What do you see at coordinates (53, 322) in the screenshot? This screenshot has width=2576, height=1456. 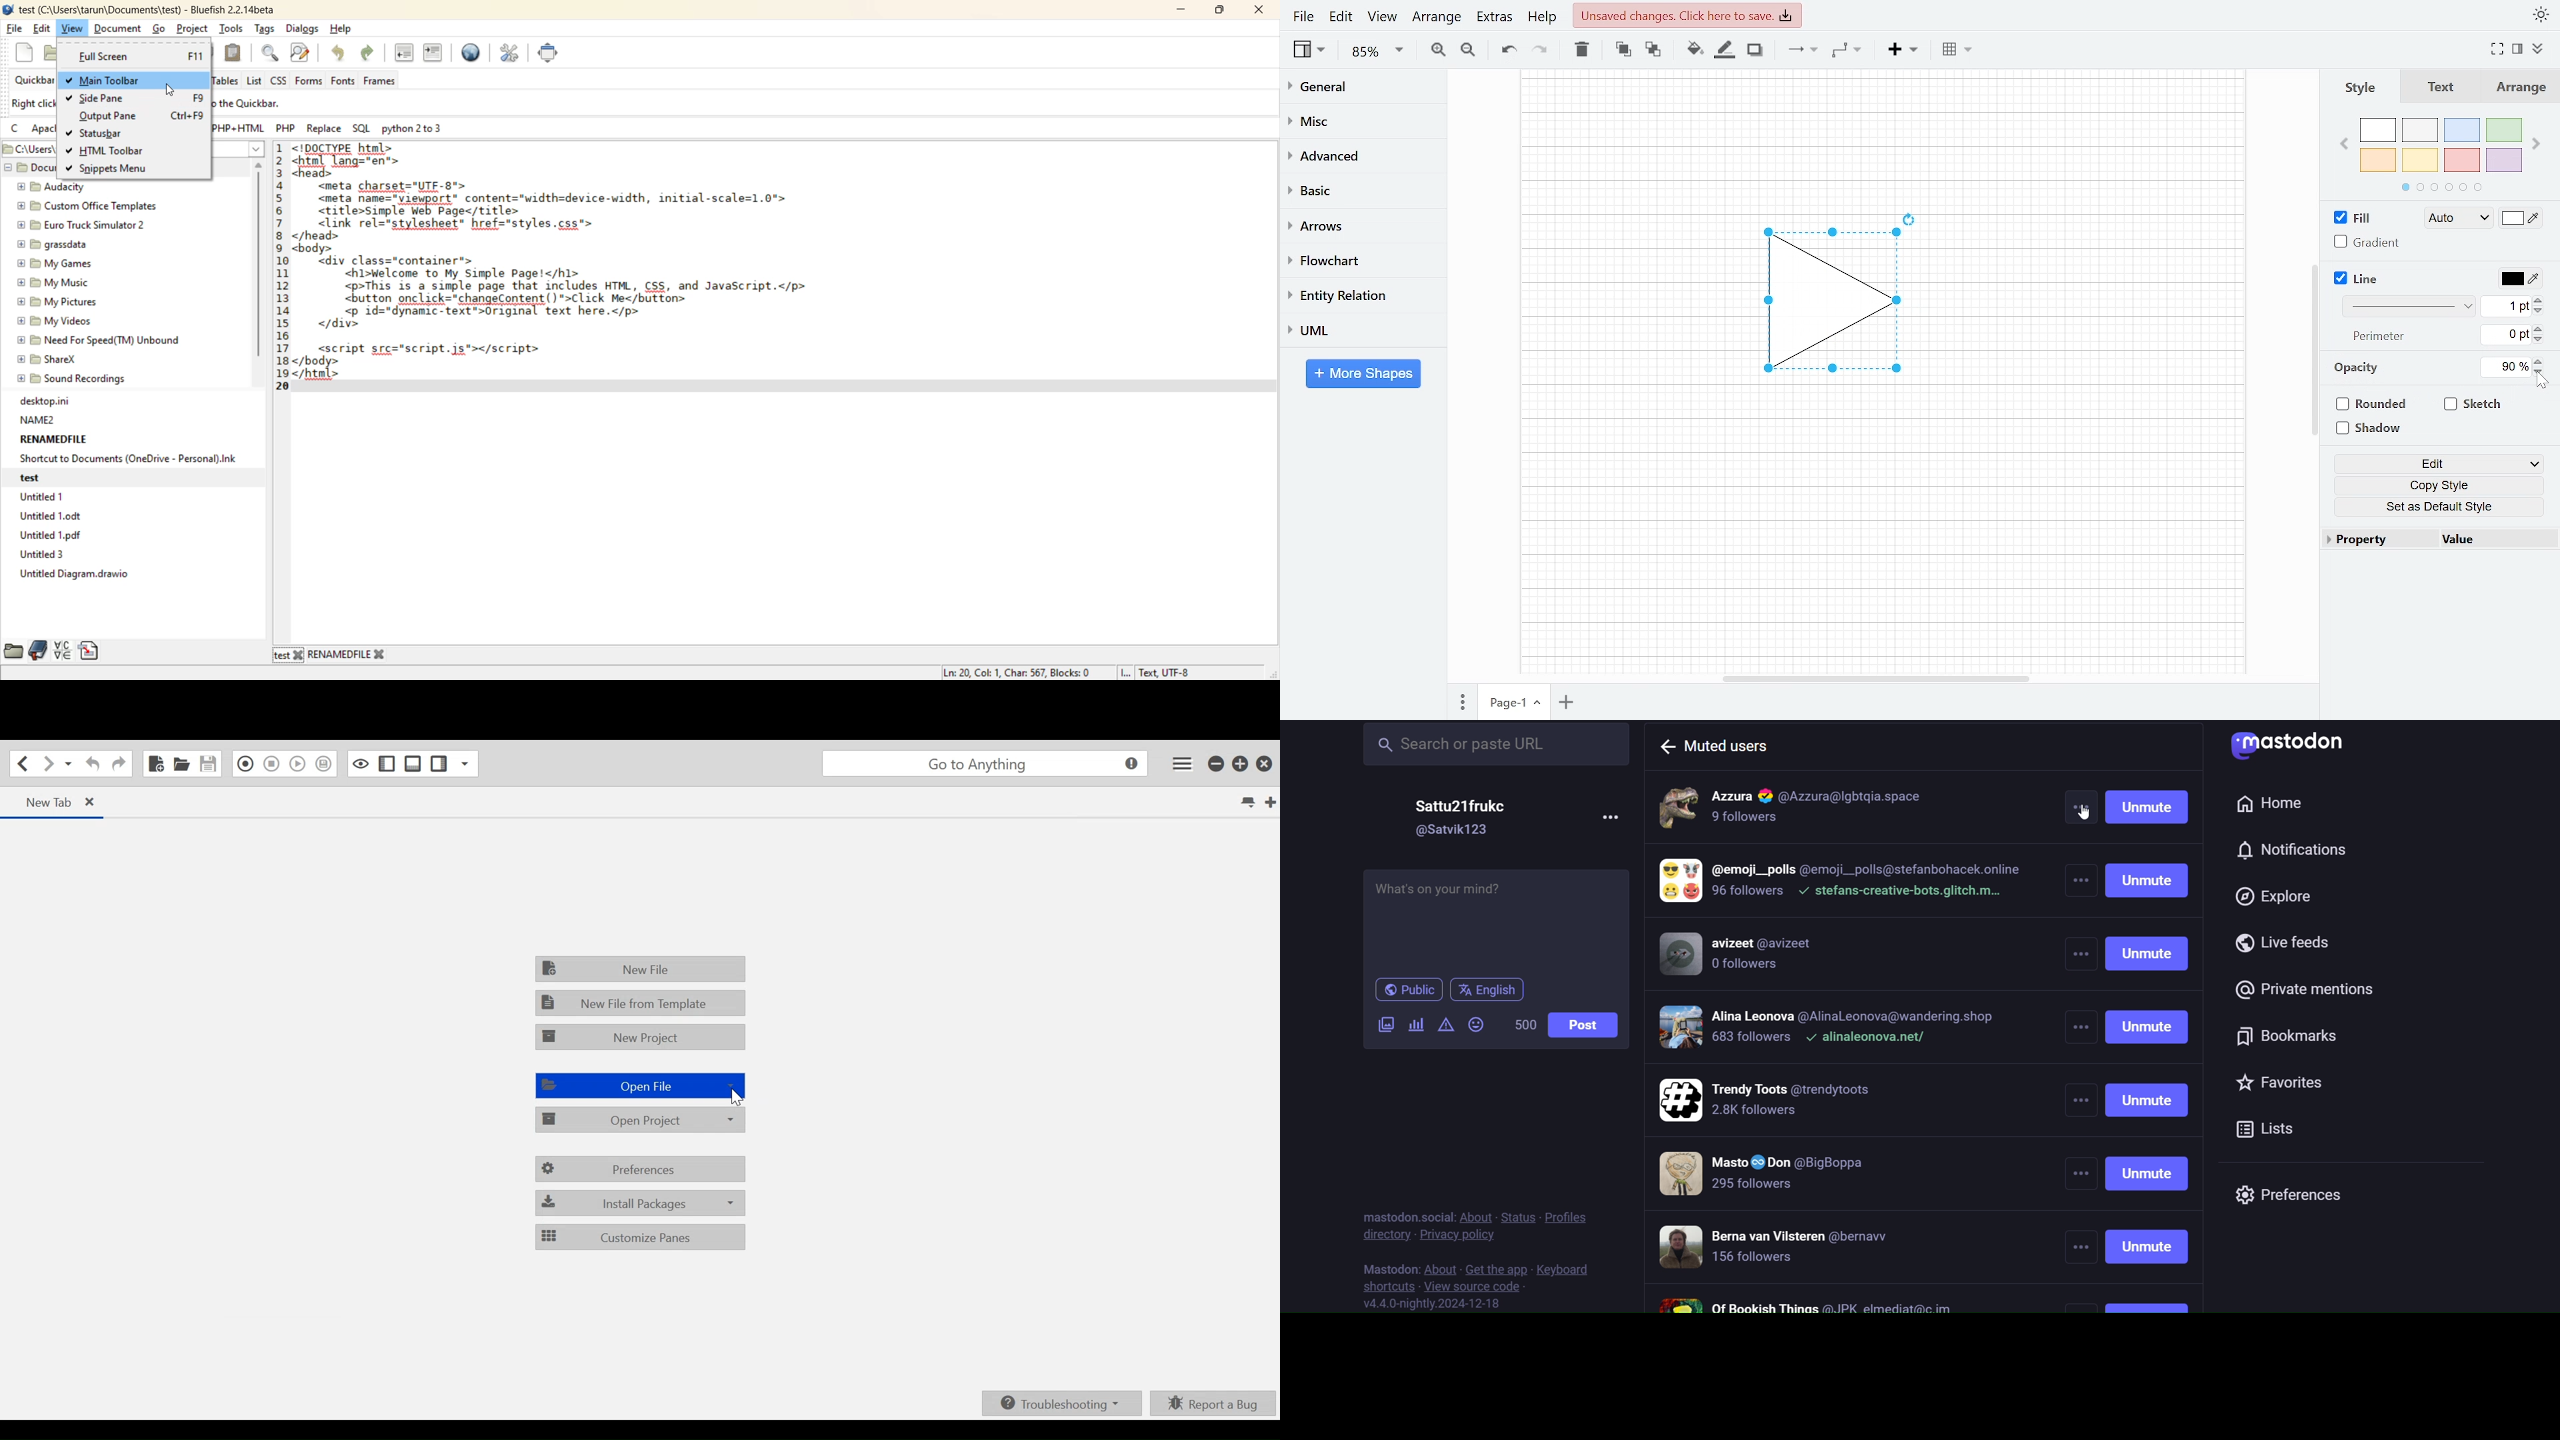 I see `& 9 My Videos` at bounding box center [53, 322].